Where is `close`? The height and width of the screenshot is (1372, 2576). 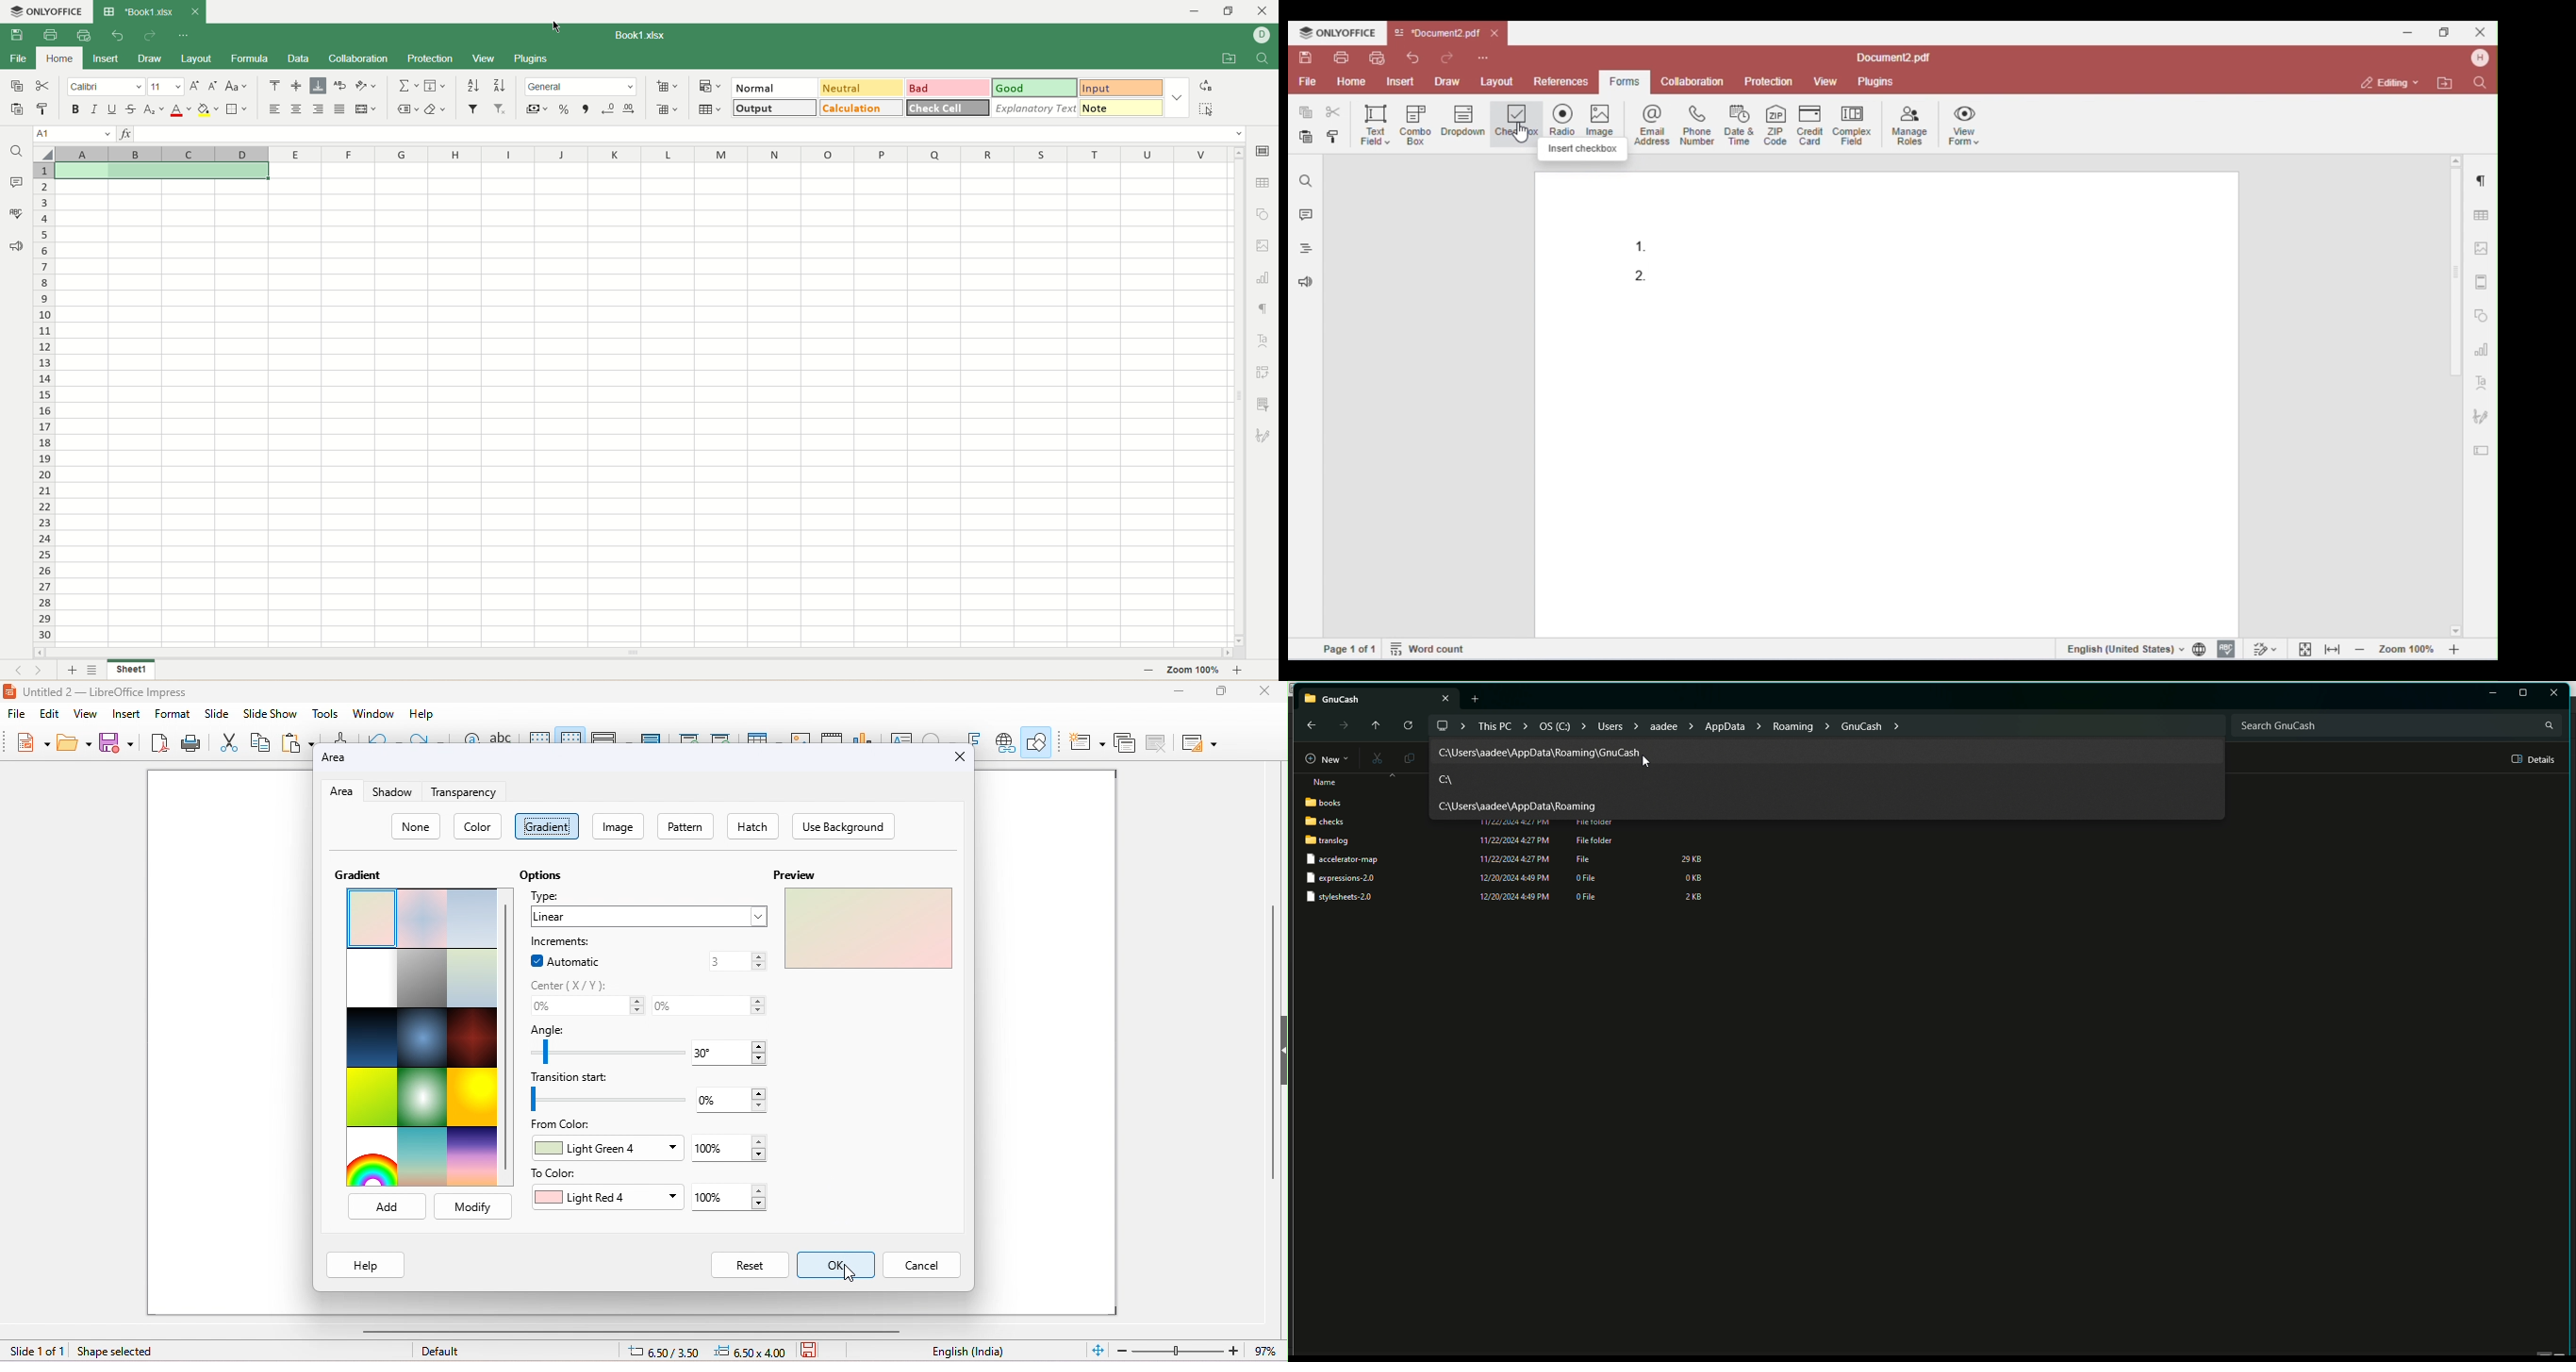
close is located at coordinates (1264, 10).